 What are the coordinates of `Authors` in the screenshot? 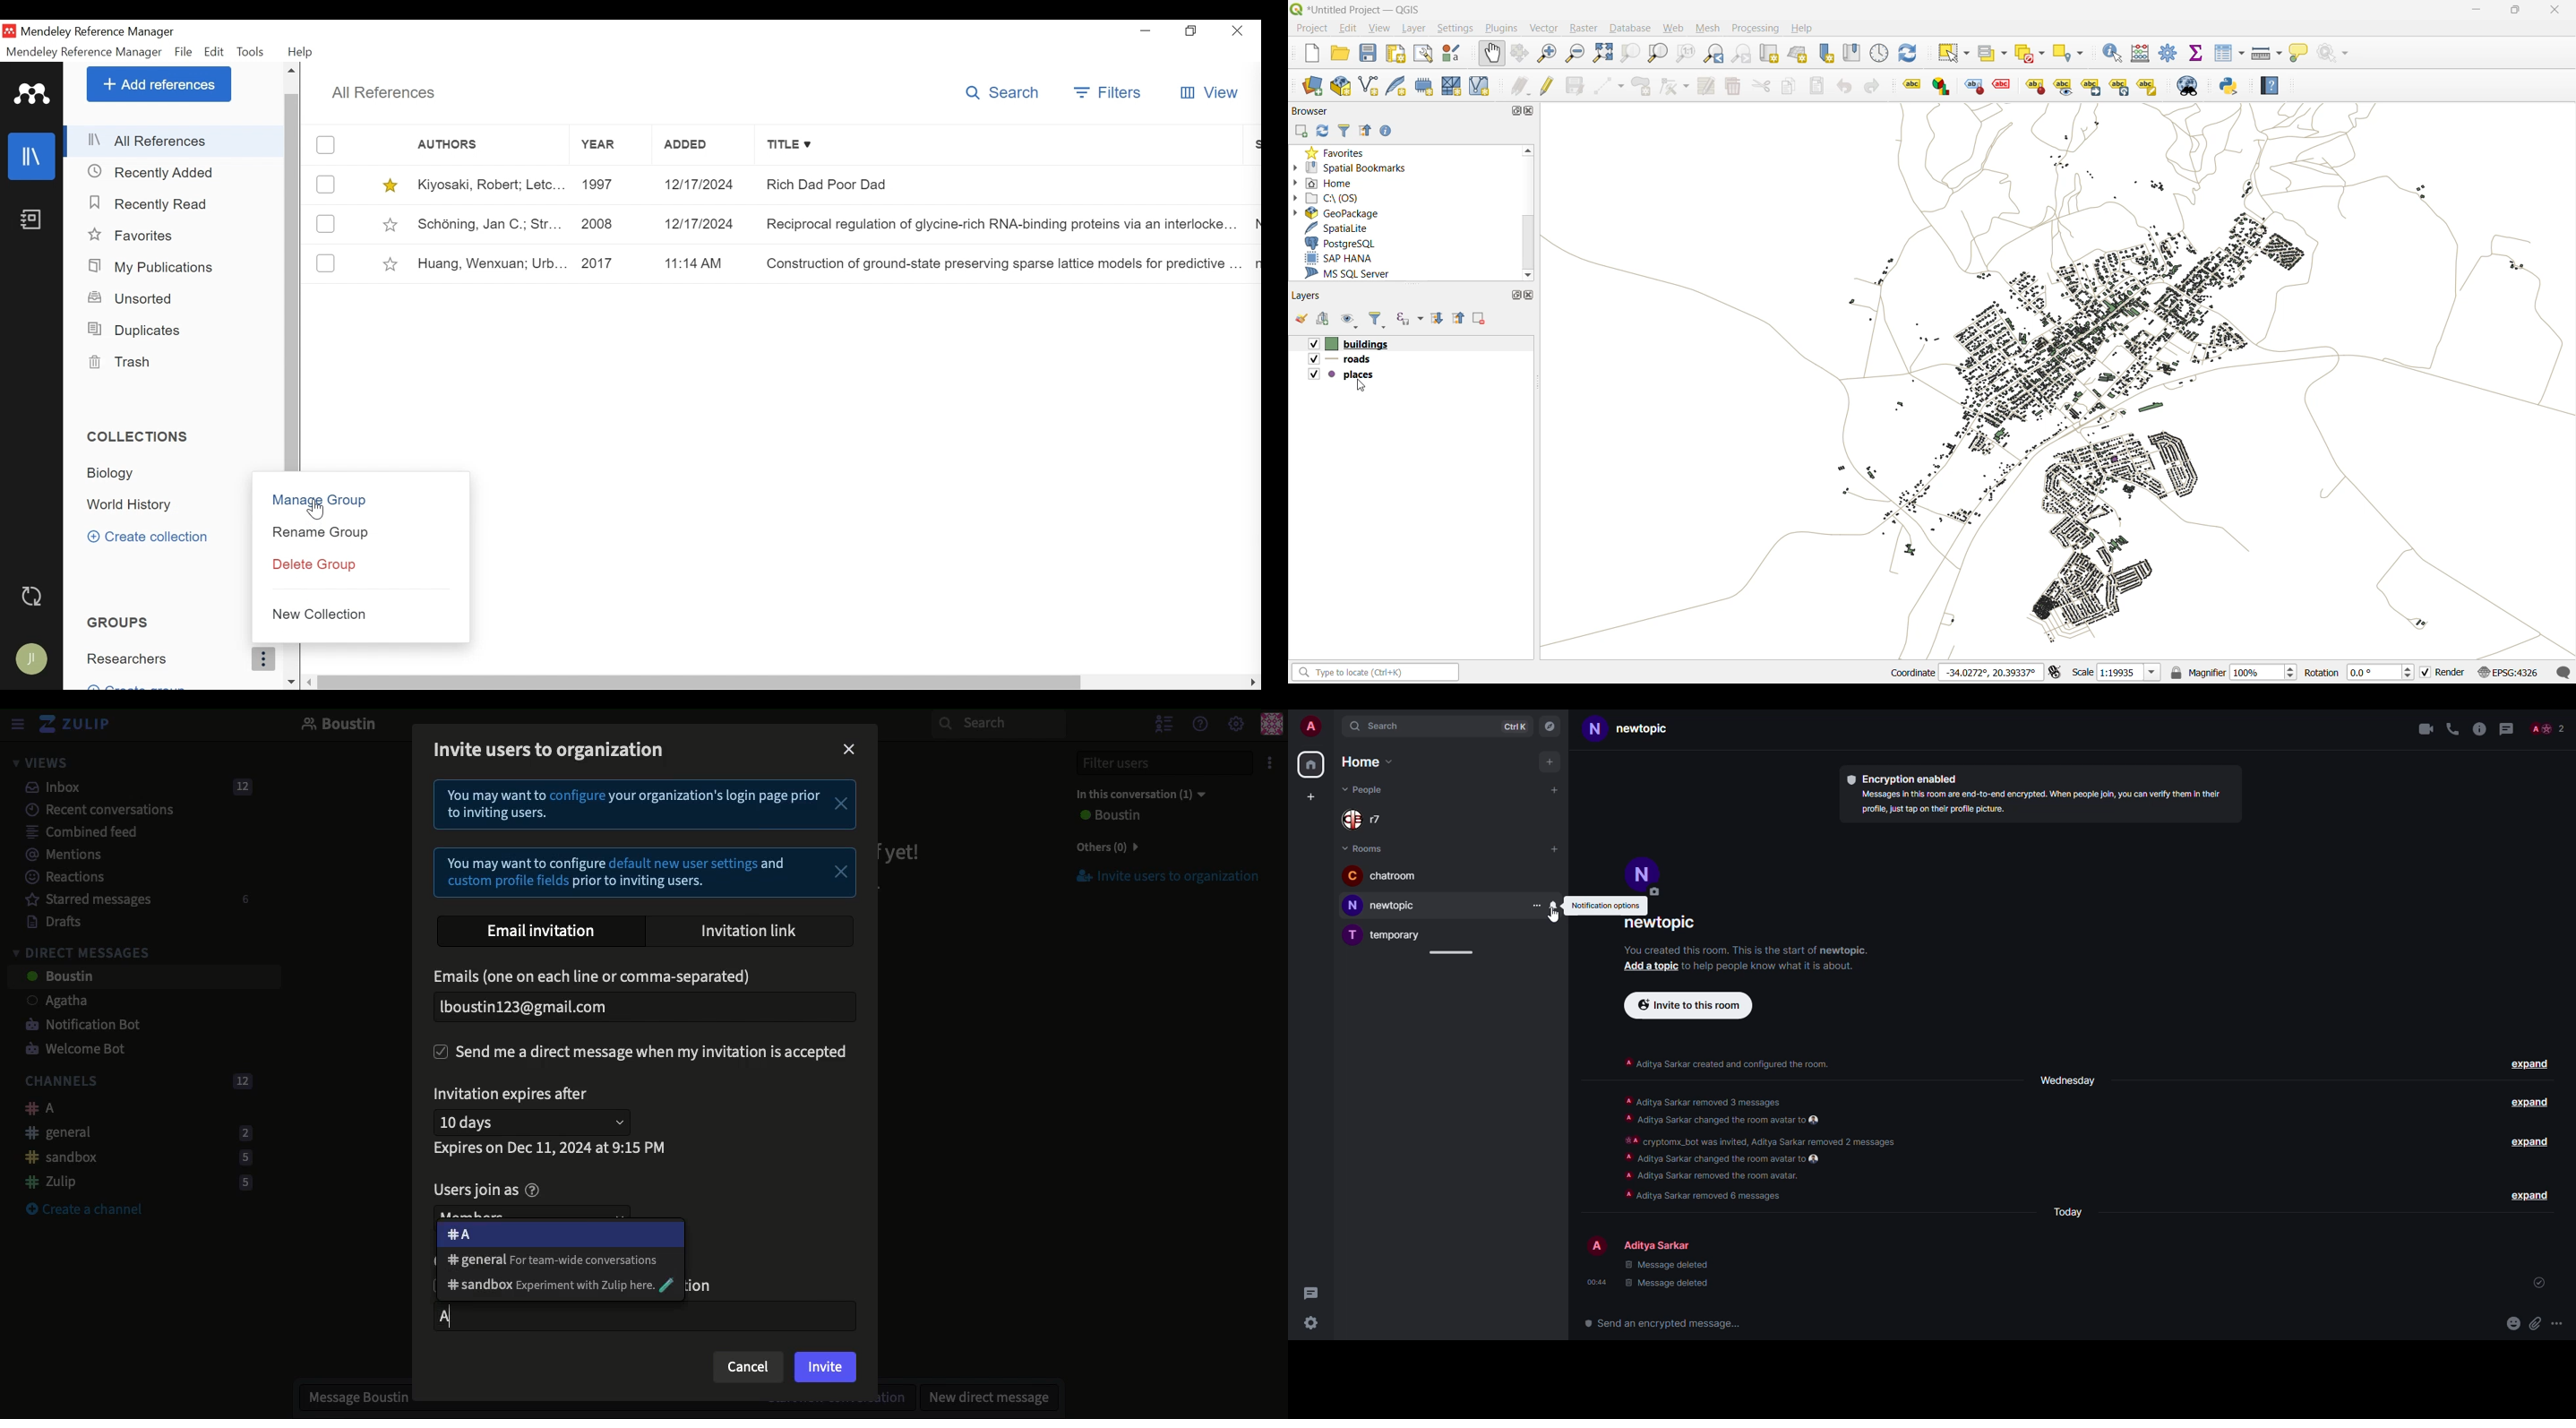 It's located at (474, 146).